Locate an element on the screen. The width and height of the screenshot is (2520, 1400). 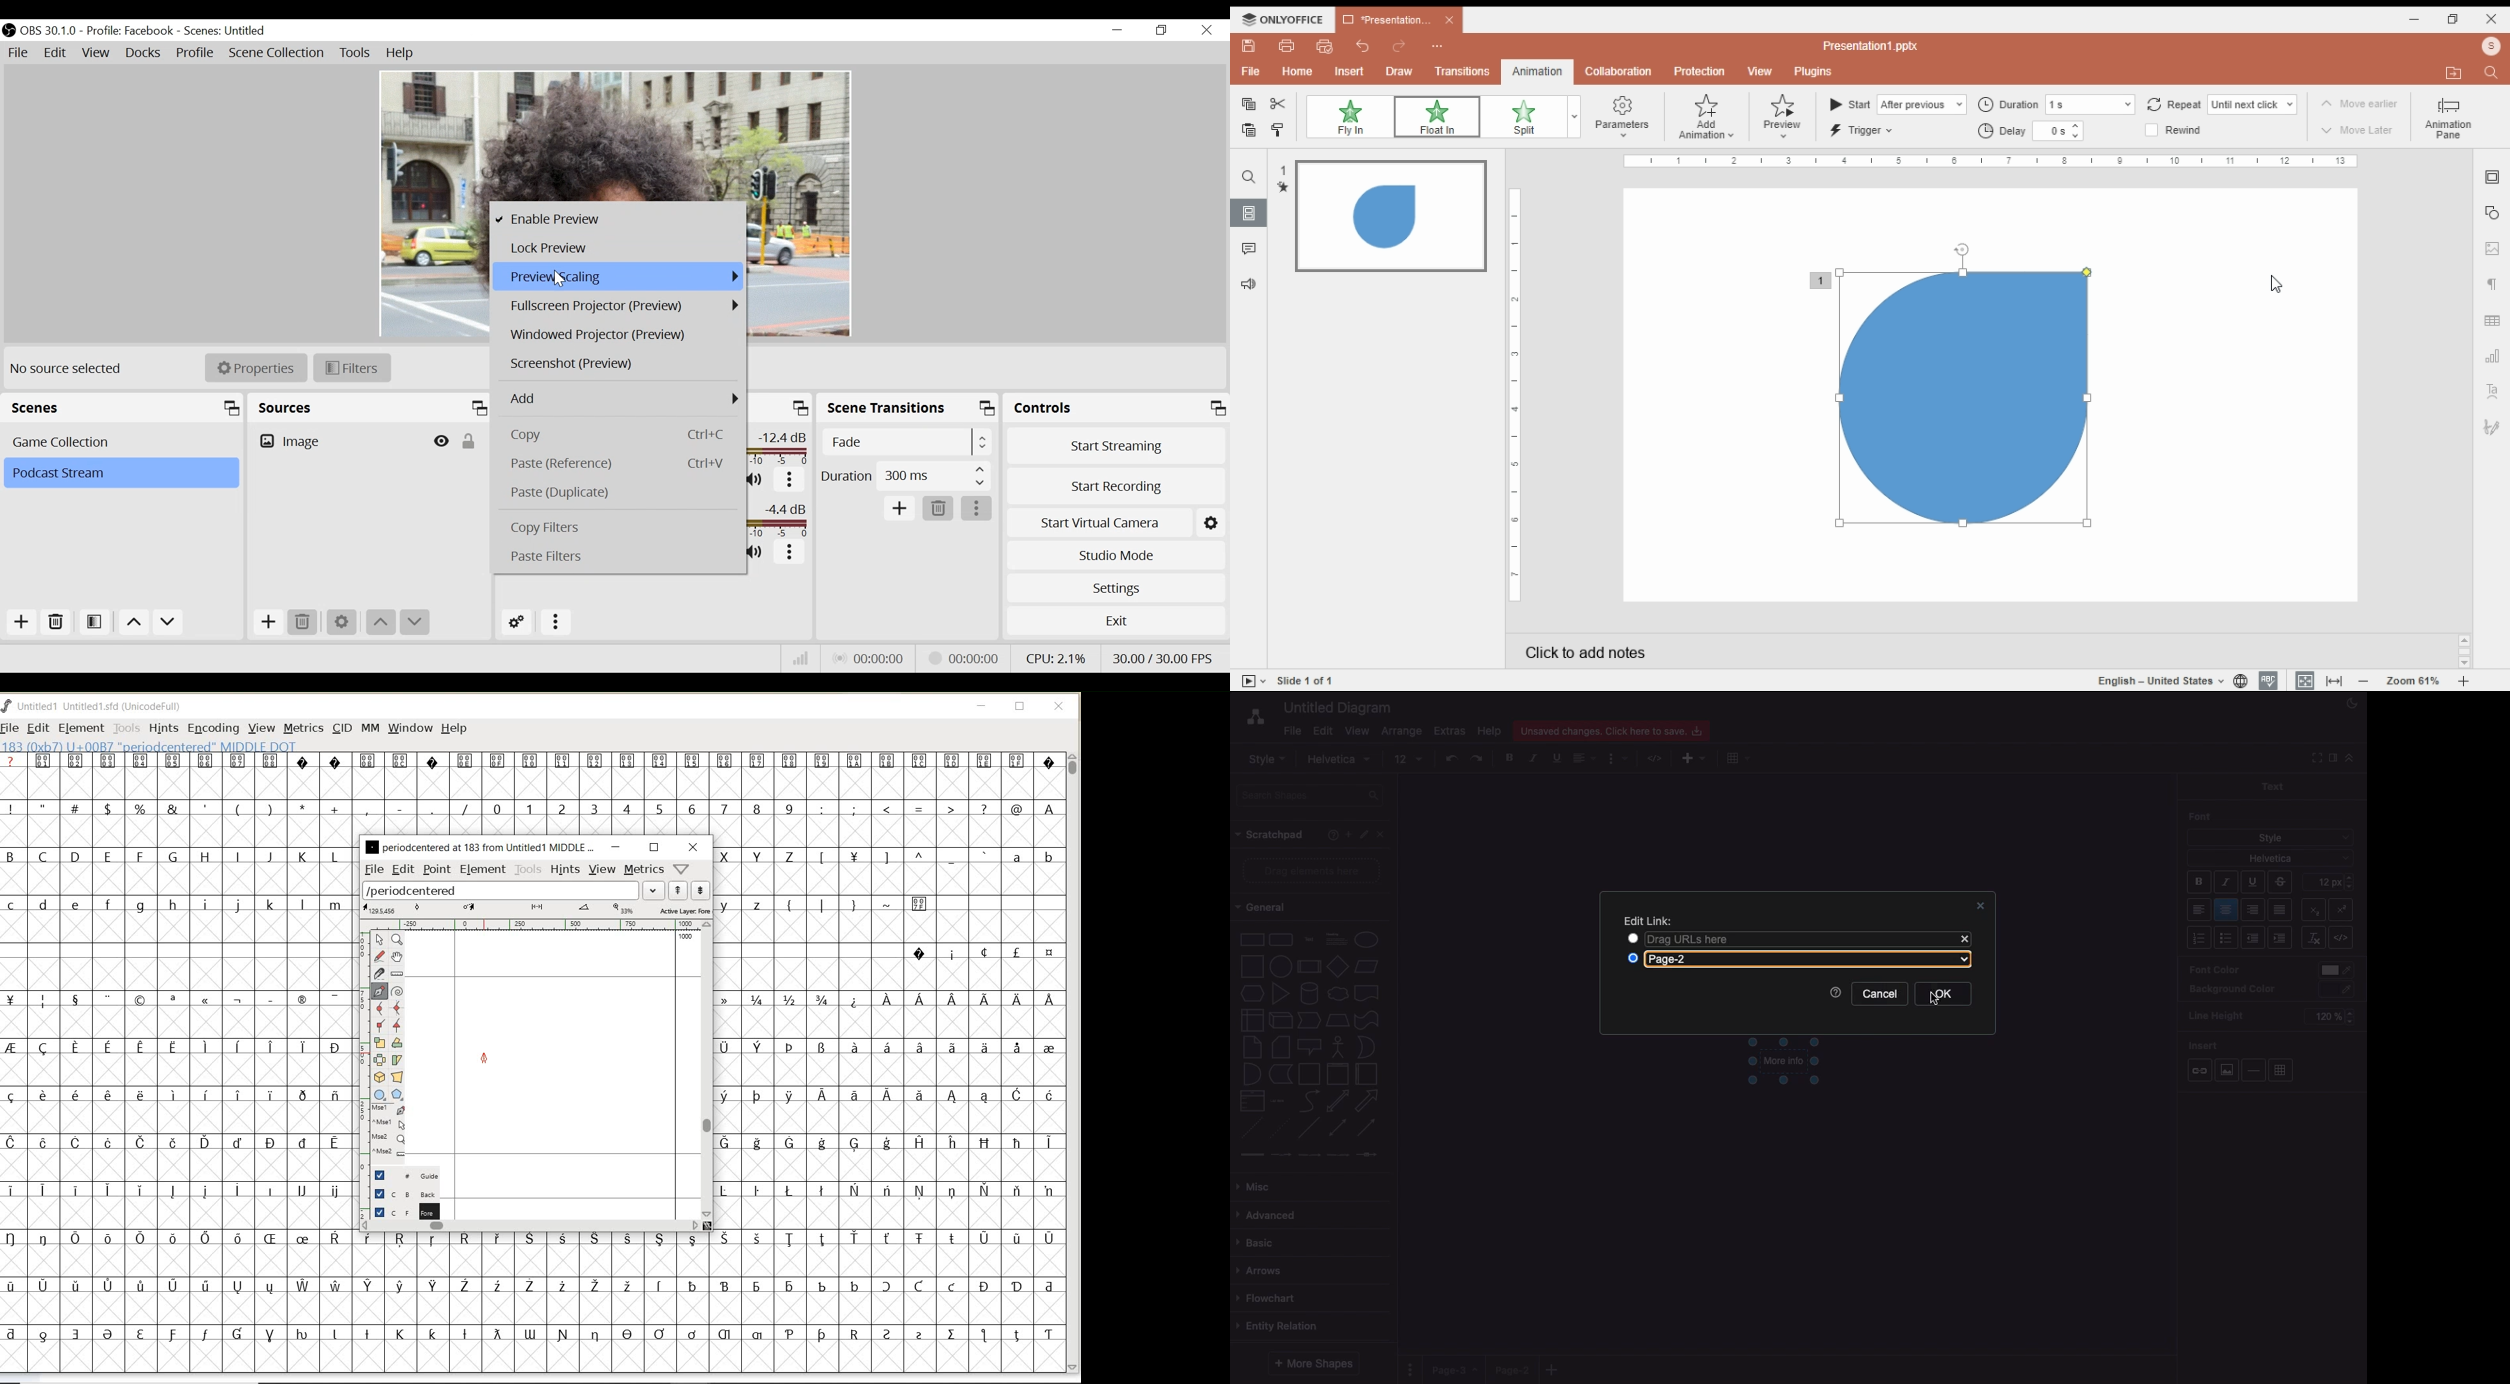
step is located at coordinates (1309, 1020).